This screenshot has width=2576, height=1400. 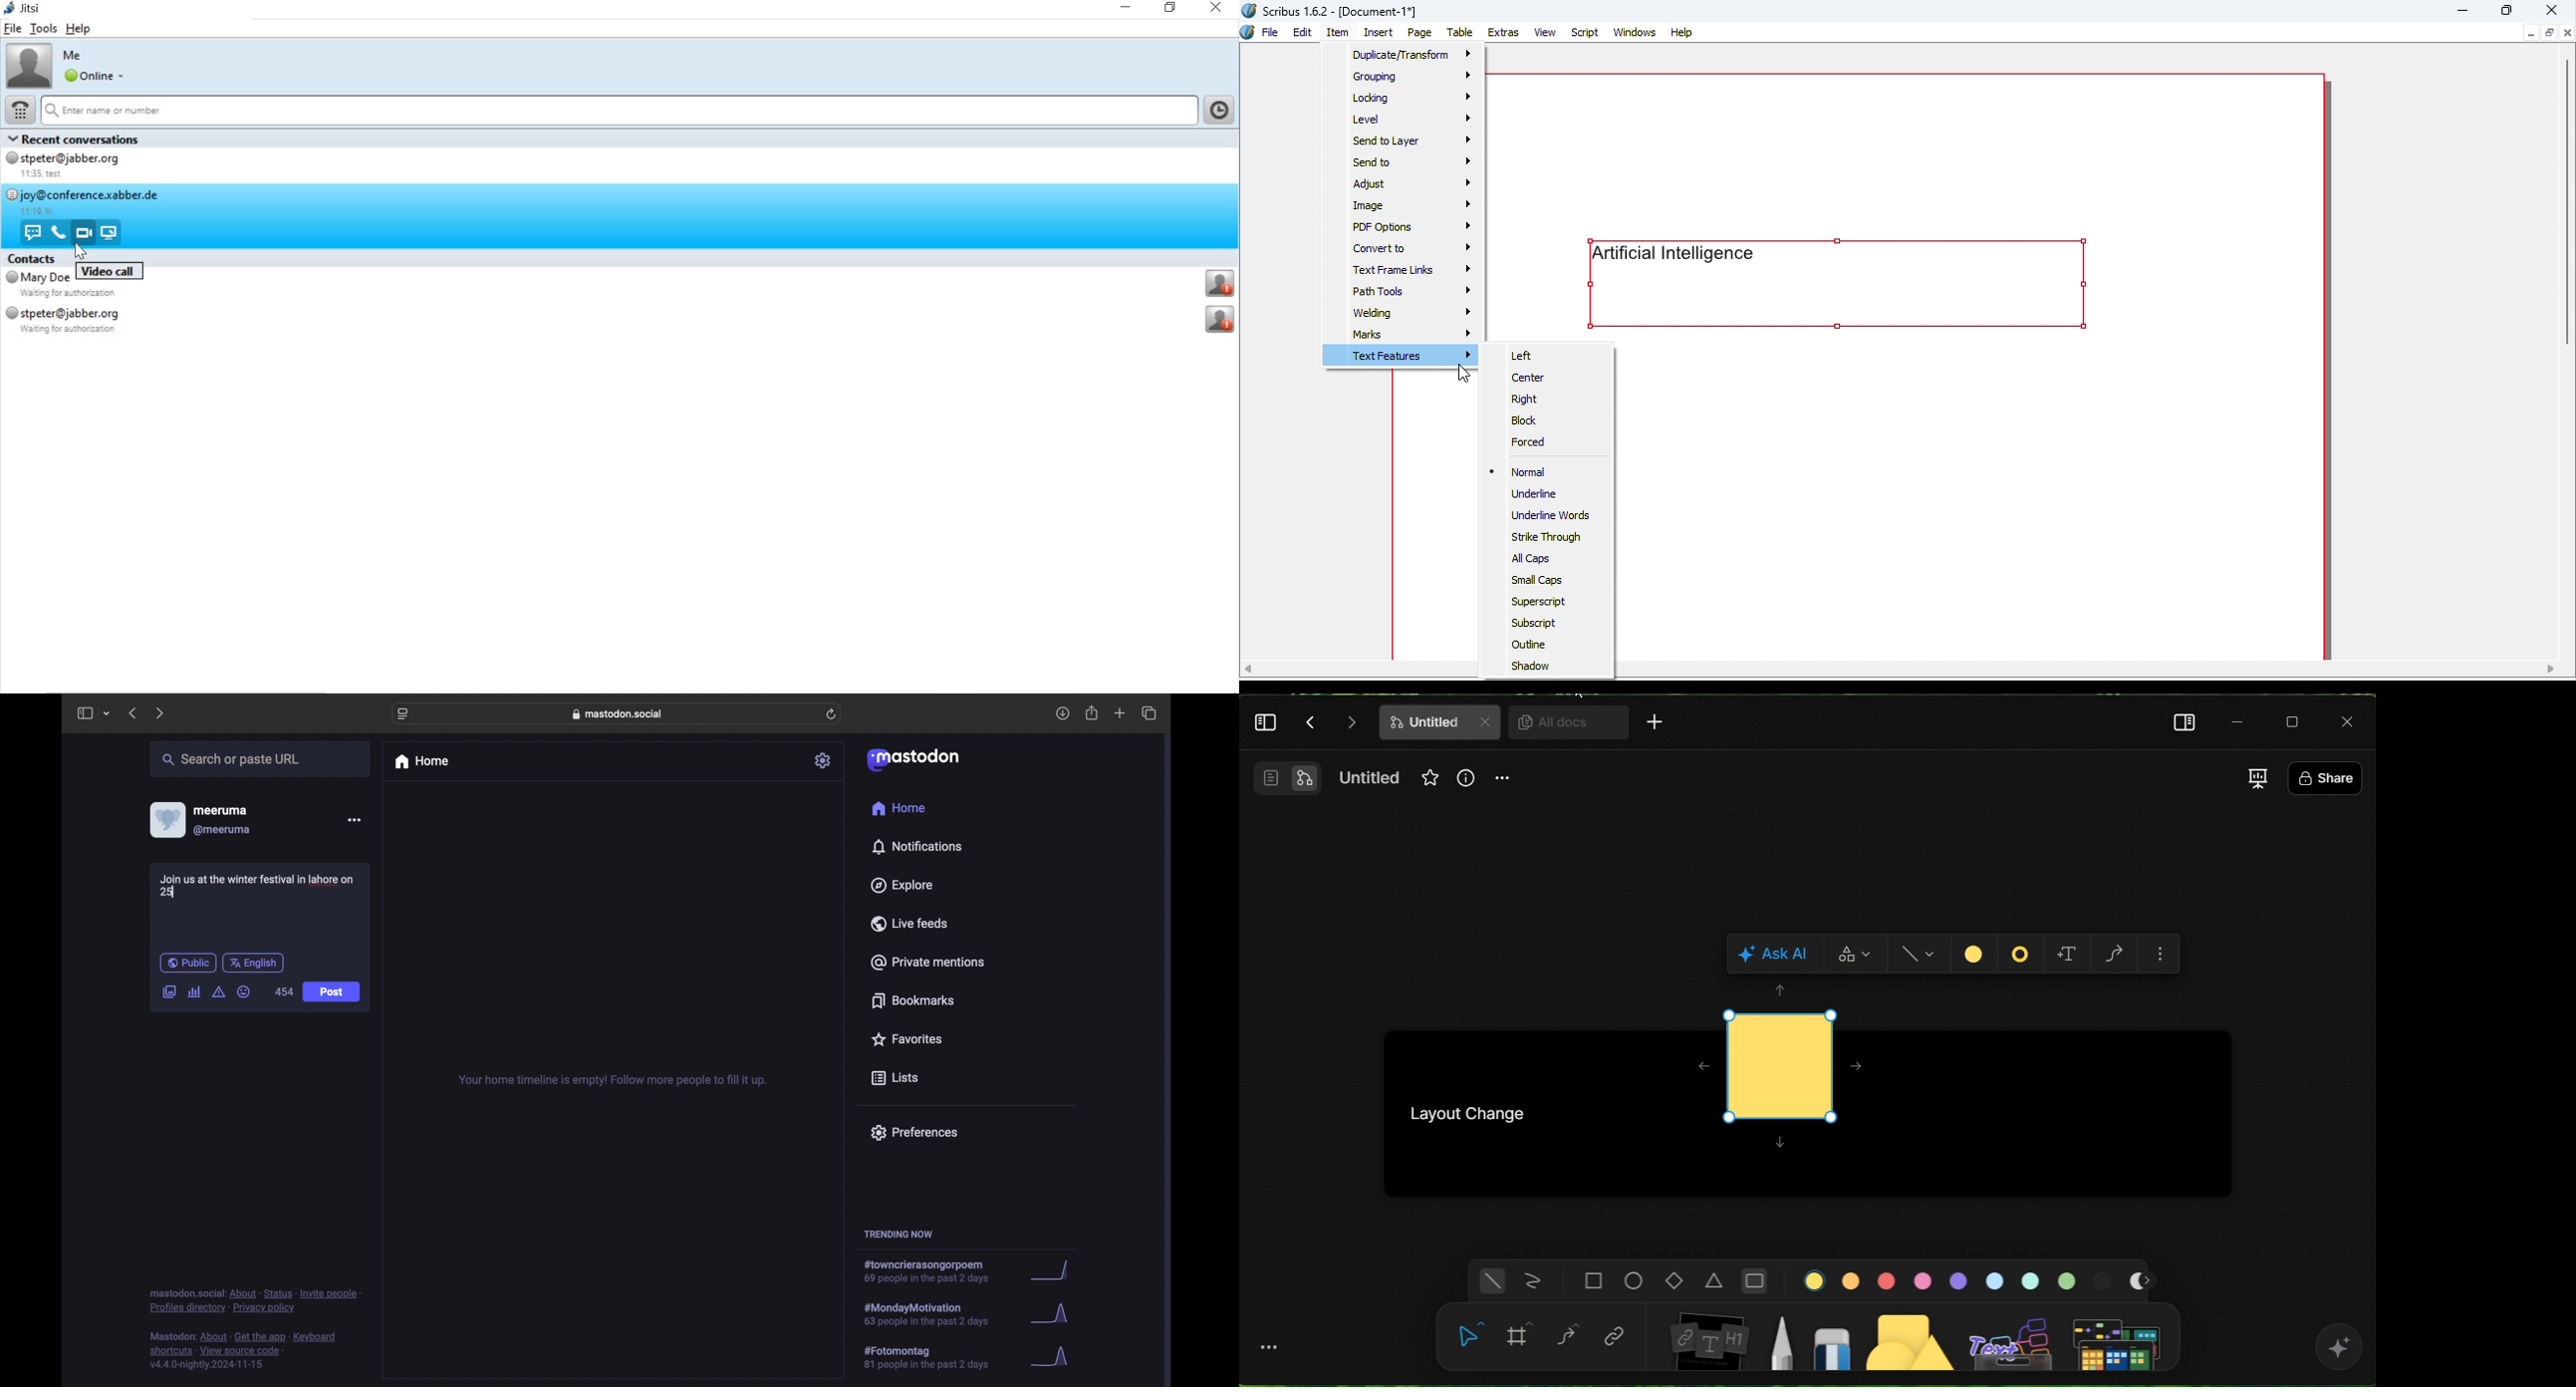 I want to click on Insert, so click(x=1381, y=32).